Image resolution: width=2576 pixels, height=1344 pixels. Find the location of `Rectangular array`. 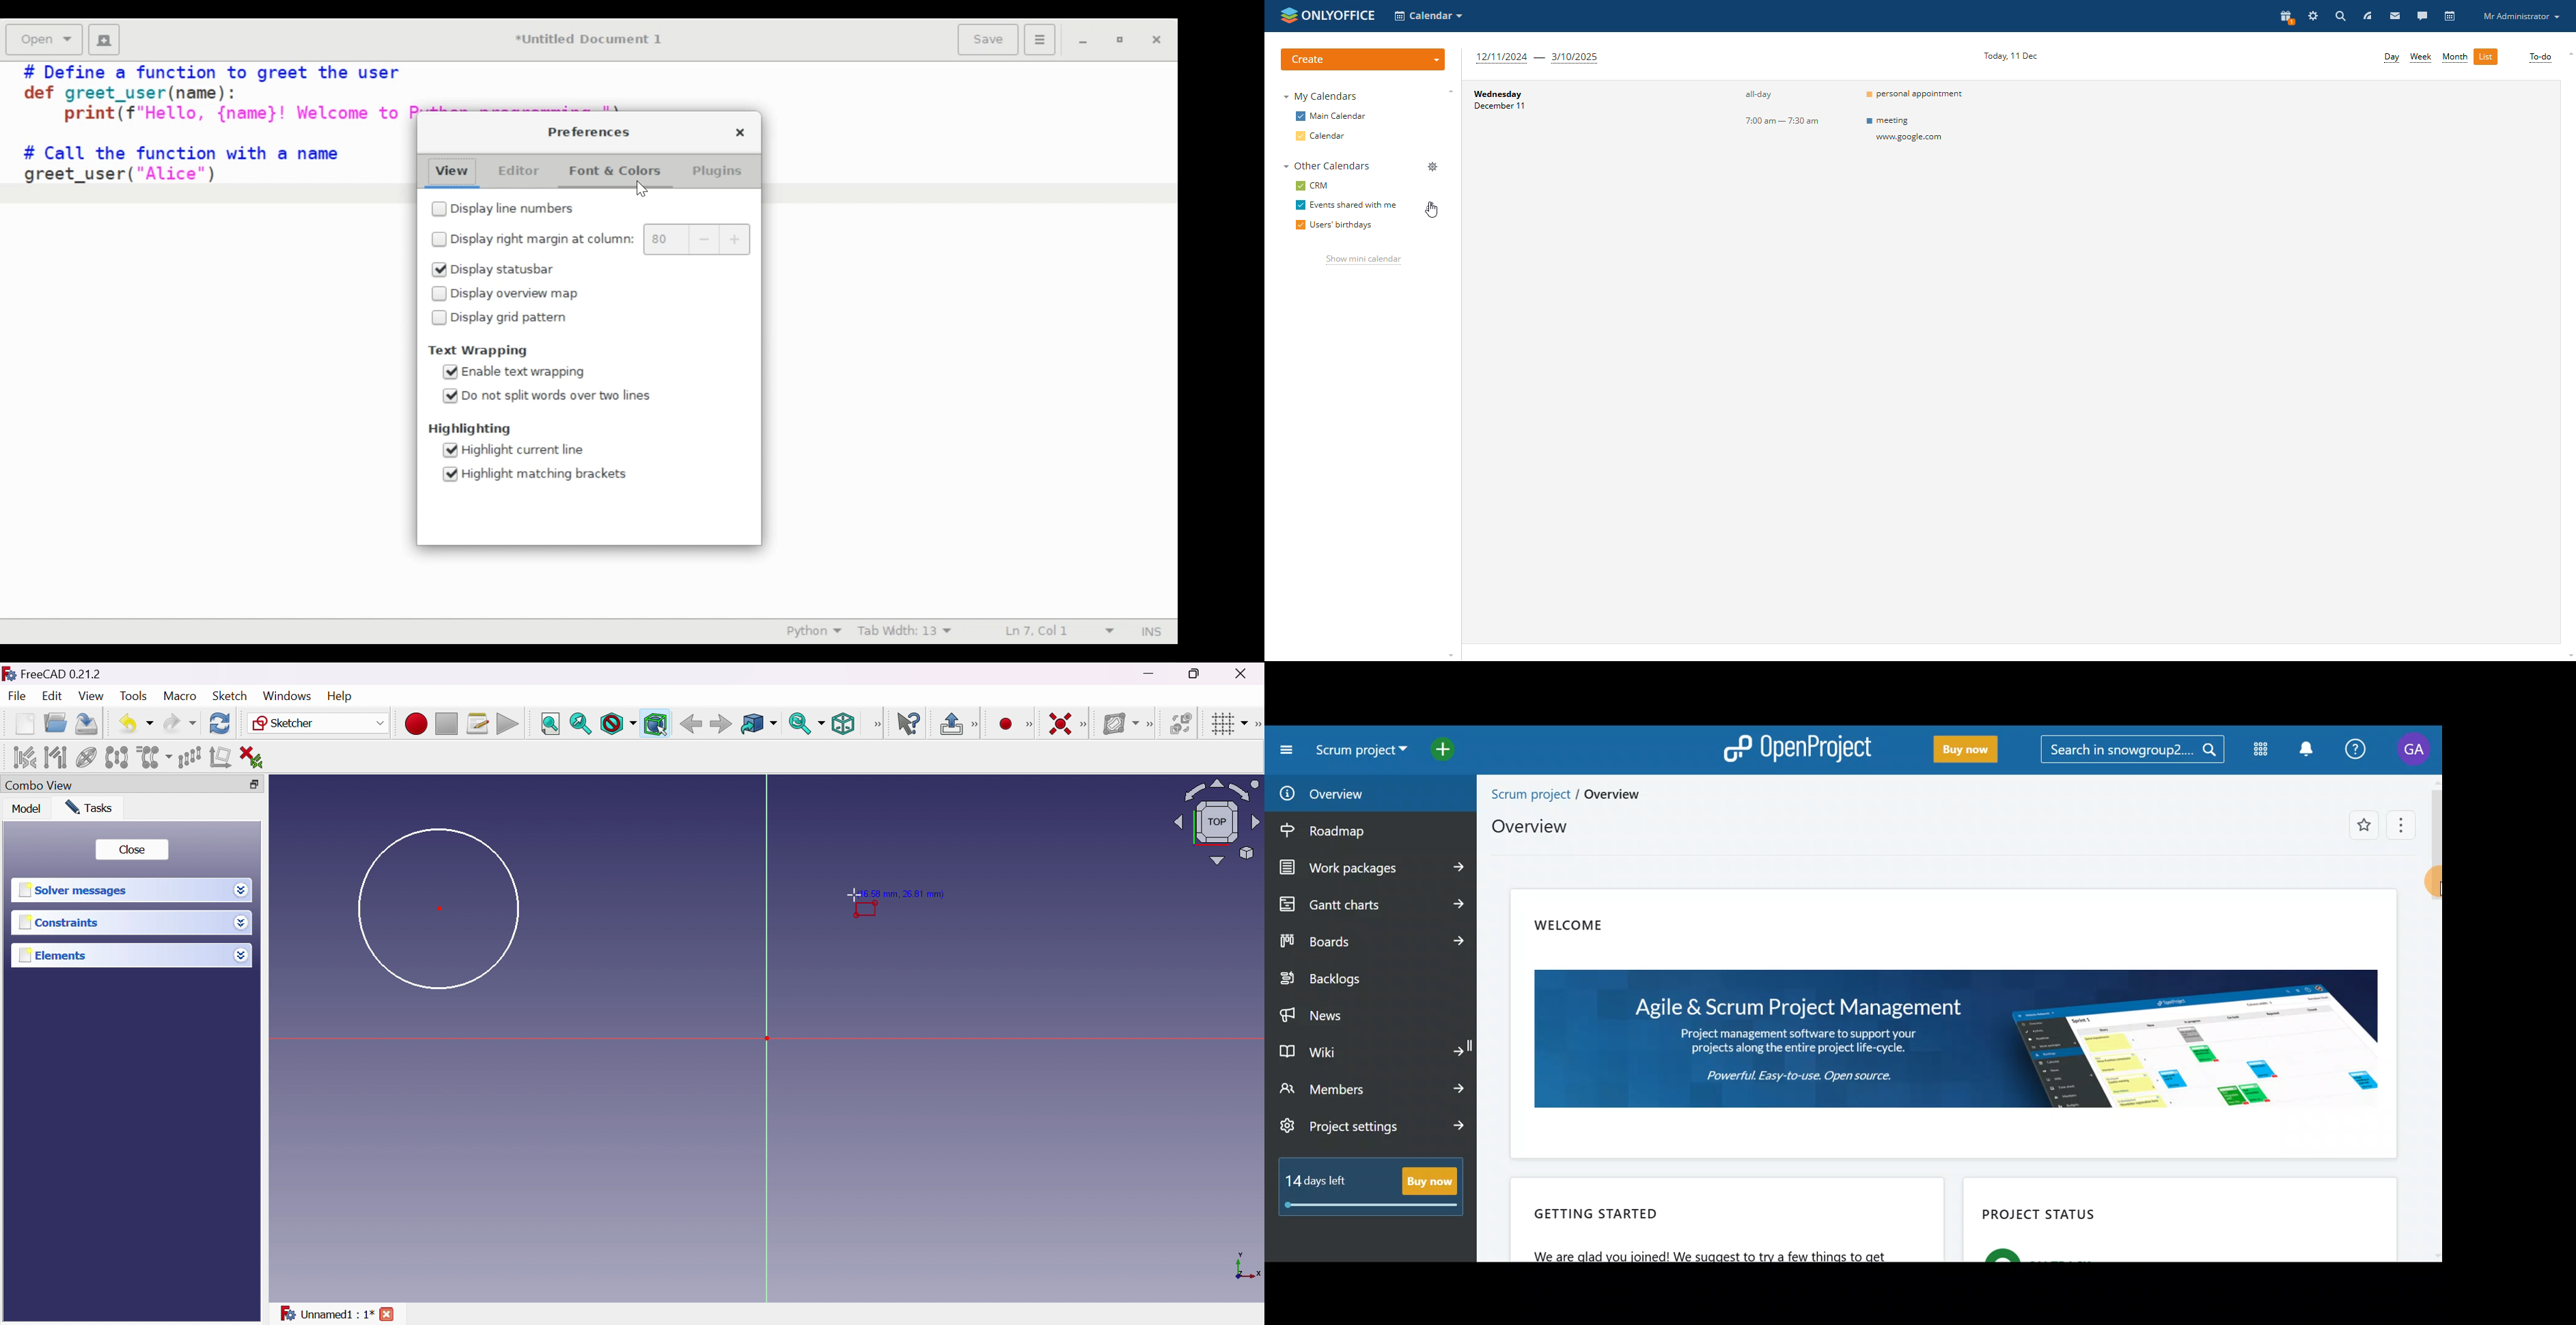

Rectangular array is located at coordinates (189, 756).